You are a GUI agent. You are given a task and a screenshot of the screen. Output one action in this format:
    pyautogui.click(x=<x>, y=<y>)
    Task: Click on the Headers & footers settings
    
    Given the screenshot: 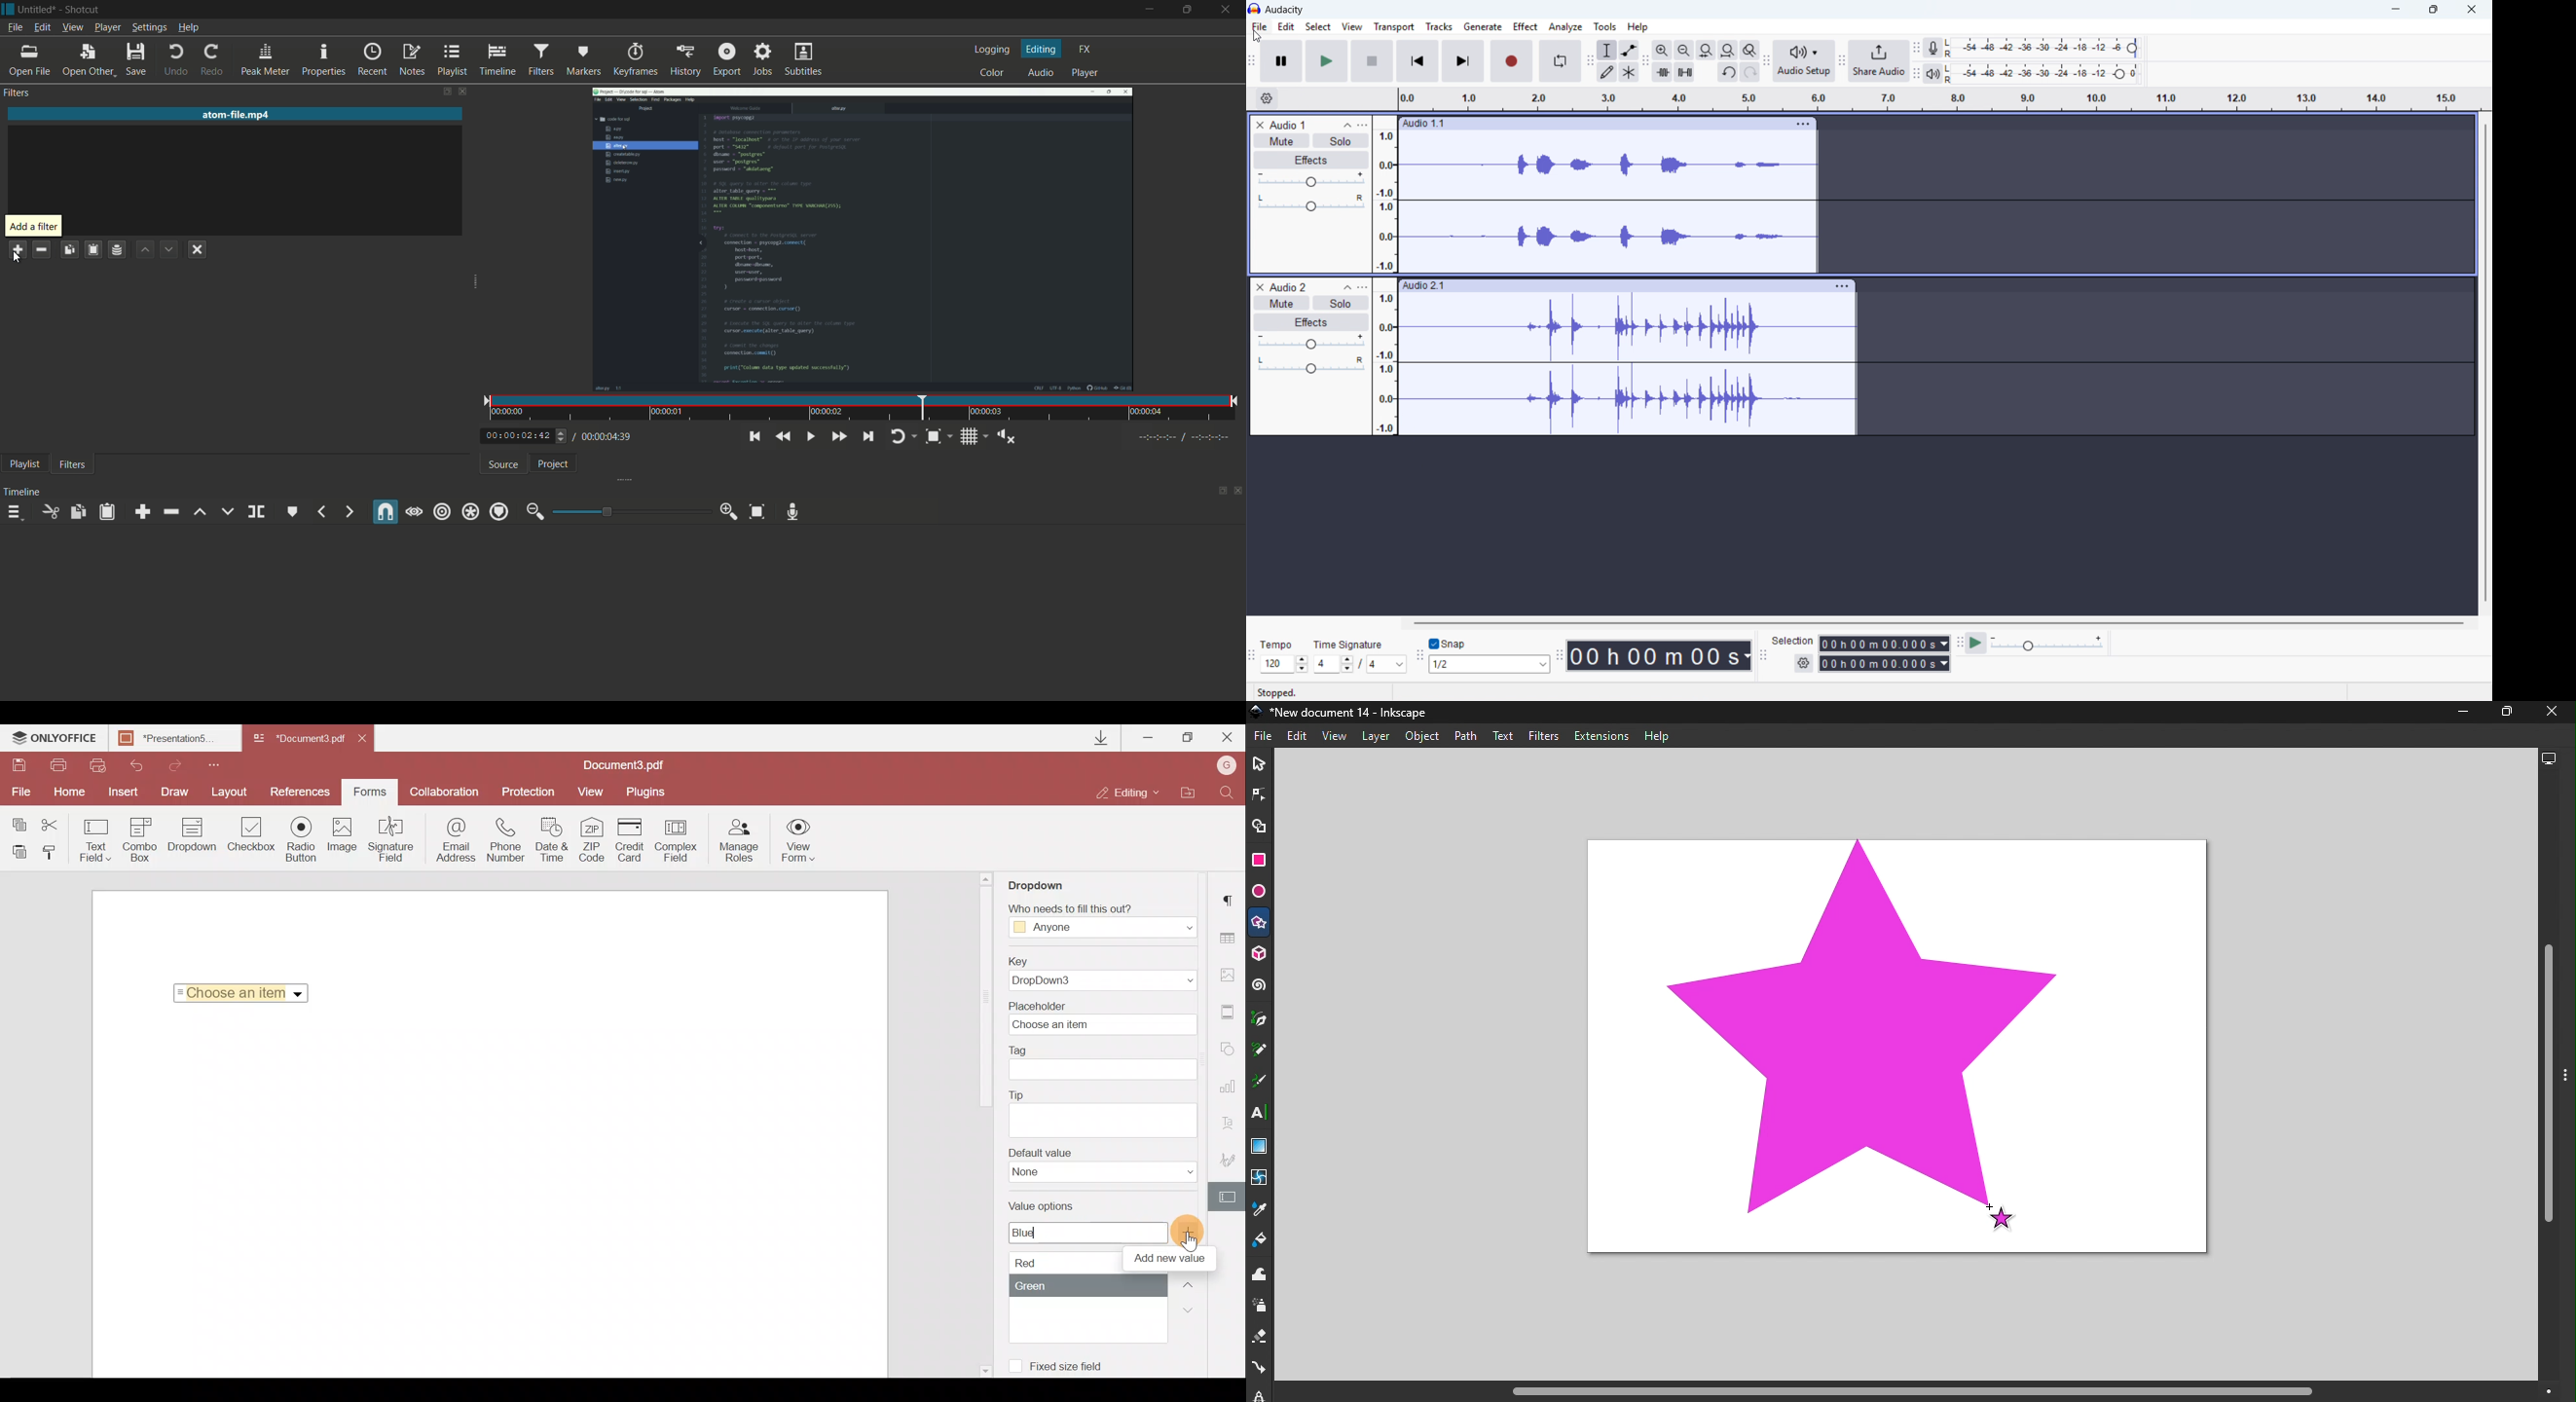 What is the action you would take?
    pyautogui.click(x=1231, y=1013)
    